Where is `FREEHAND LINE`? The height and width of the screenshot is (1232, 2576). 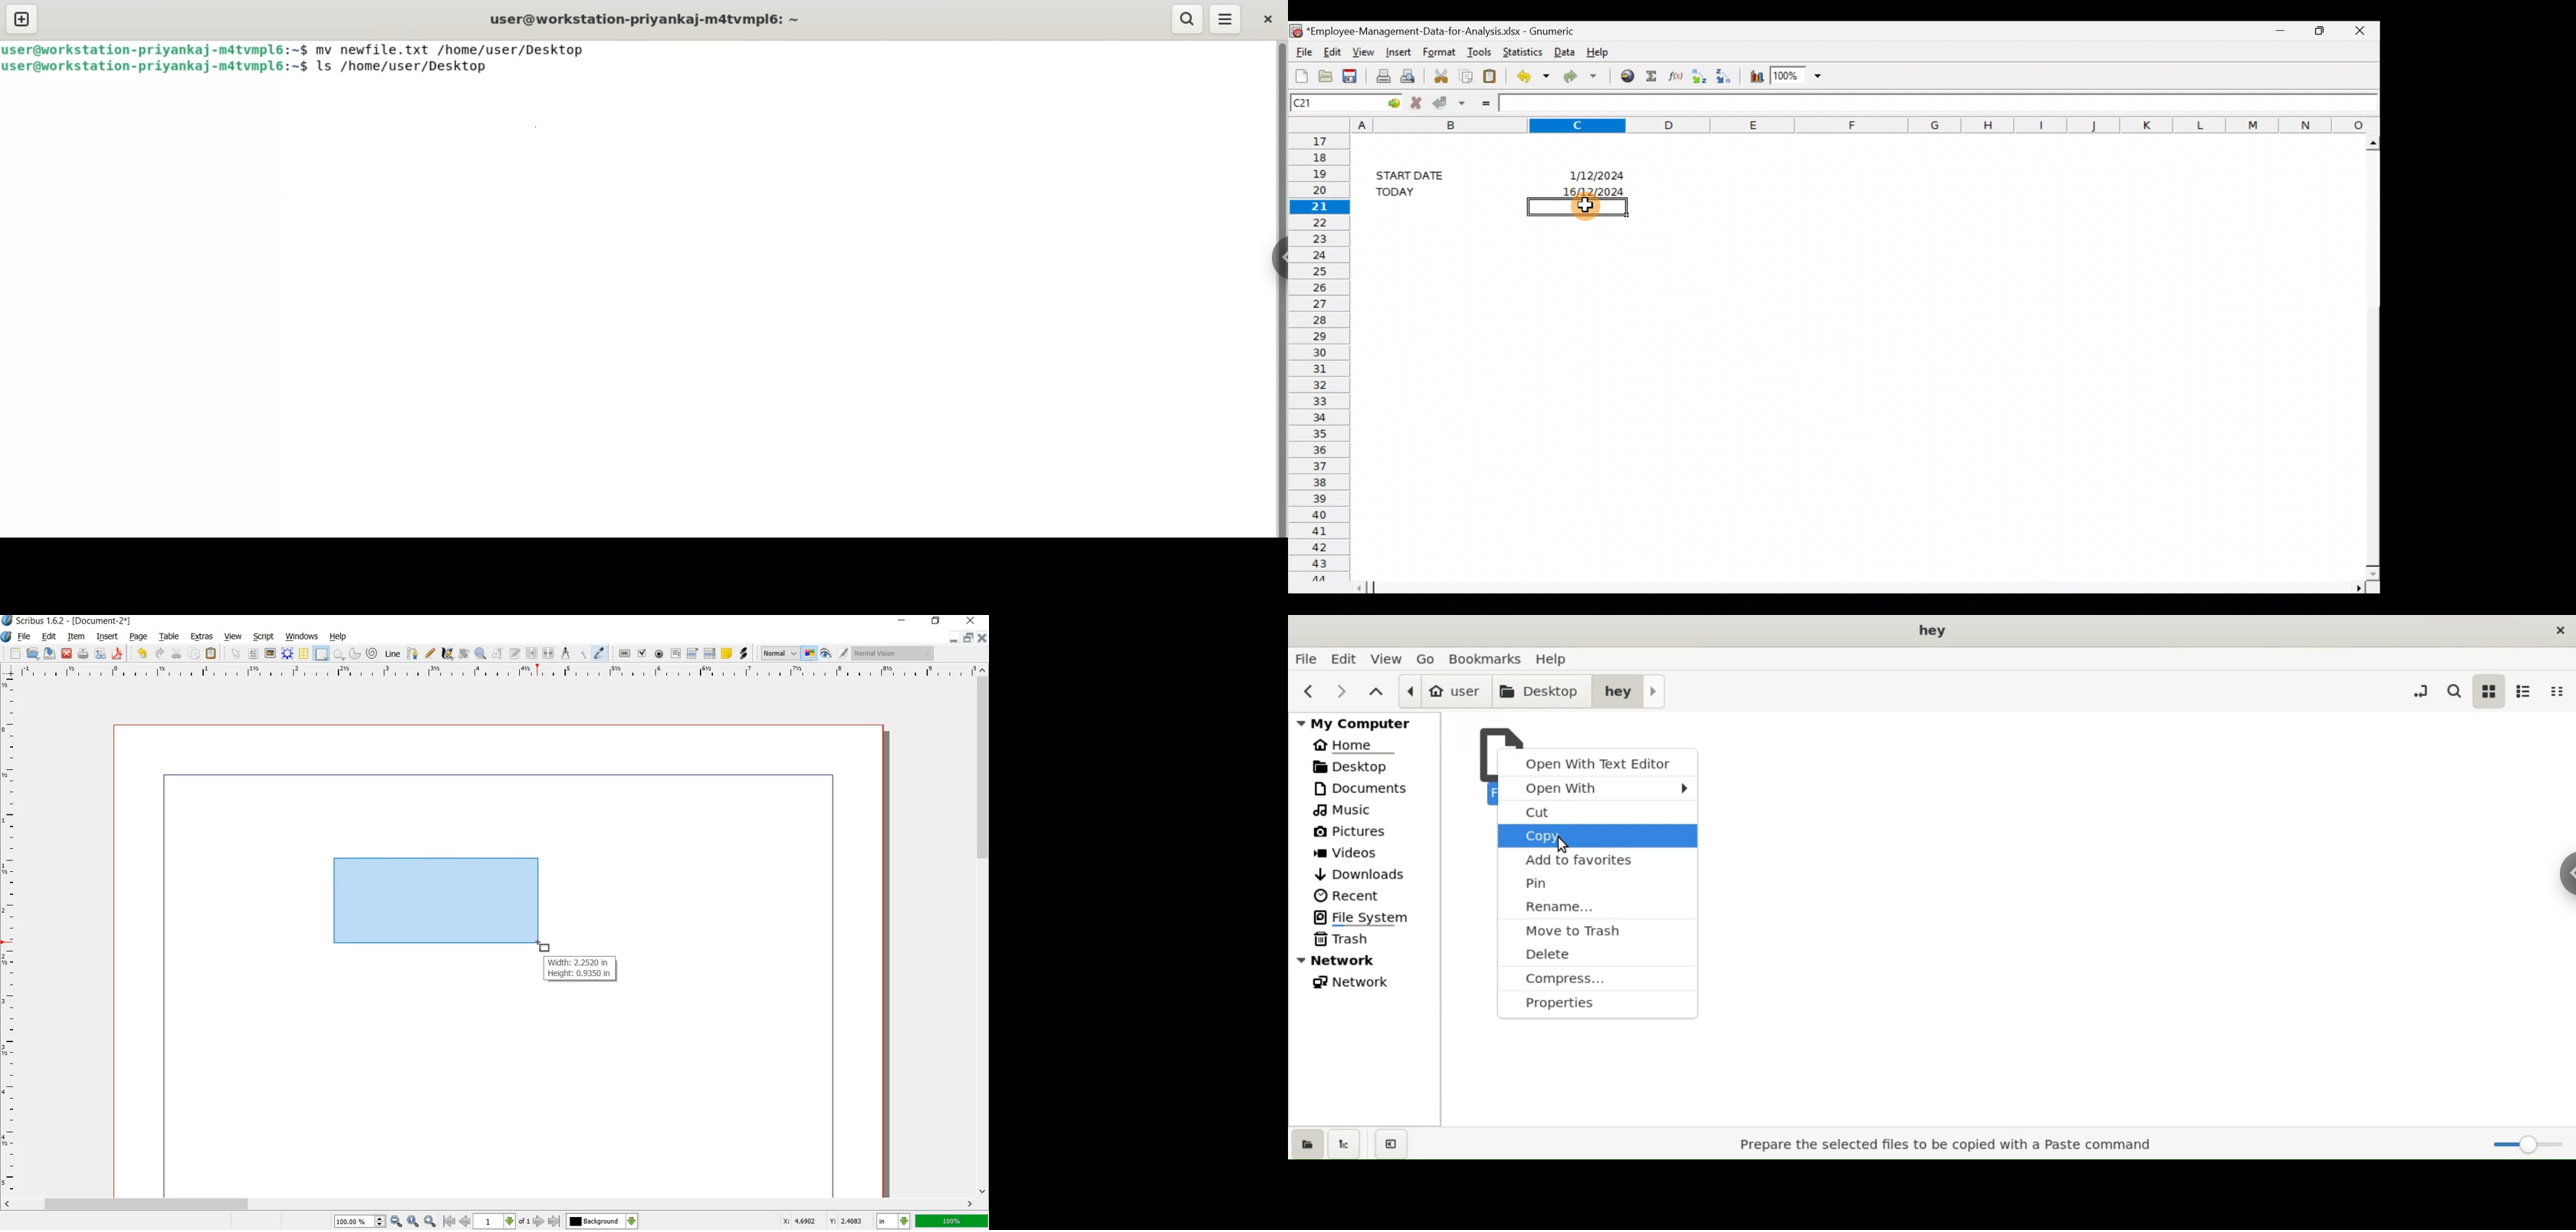 FREEHAND LINE is located at coordinates (431, 654).